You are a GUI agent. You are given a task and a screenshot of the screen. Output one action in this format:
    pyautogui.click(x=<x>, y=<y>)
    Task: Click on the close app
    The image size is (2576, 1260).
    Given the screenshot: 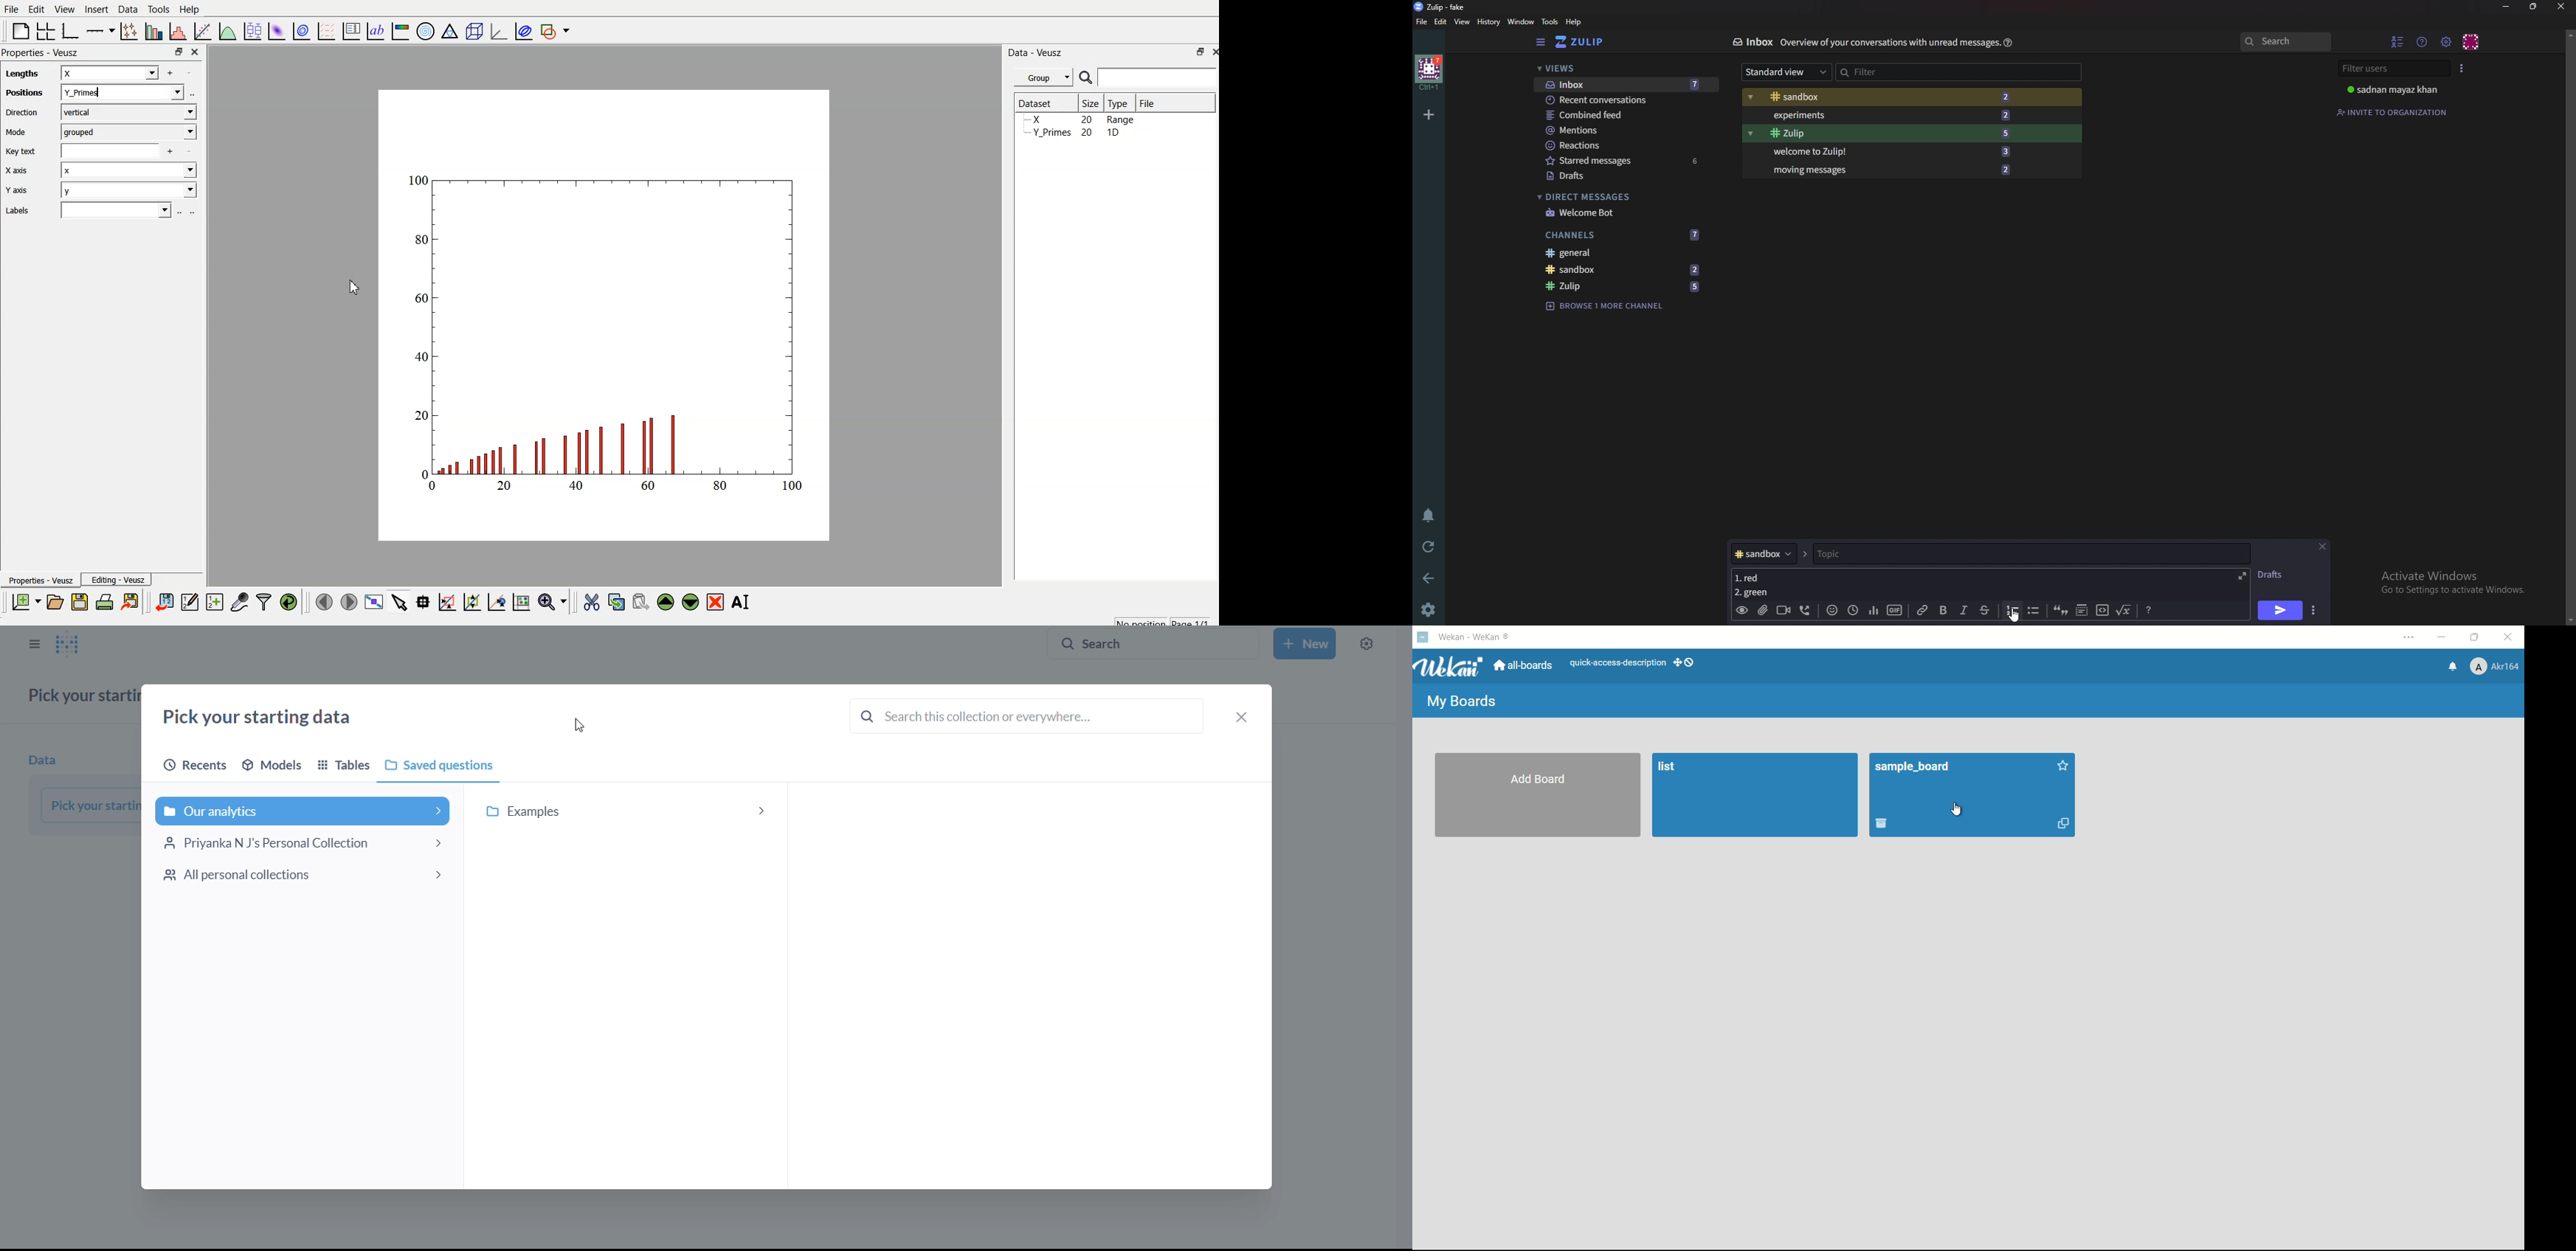 What is the action you would take?
    pyautogui.click(x=2510, y=638)
    